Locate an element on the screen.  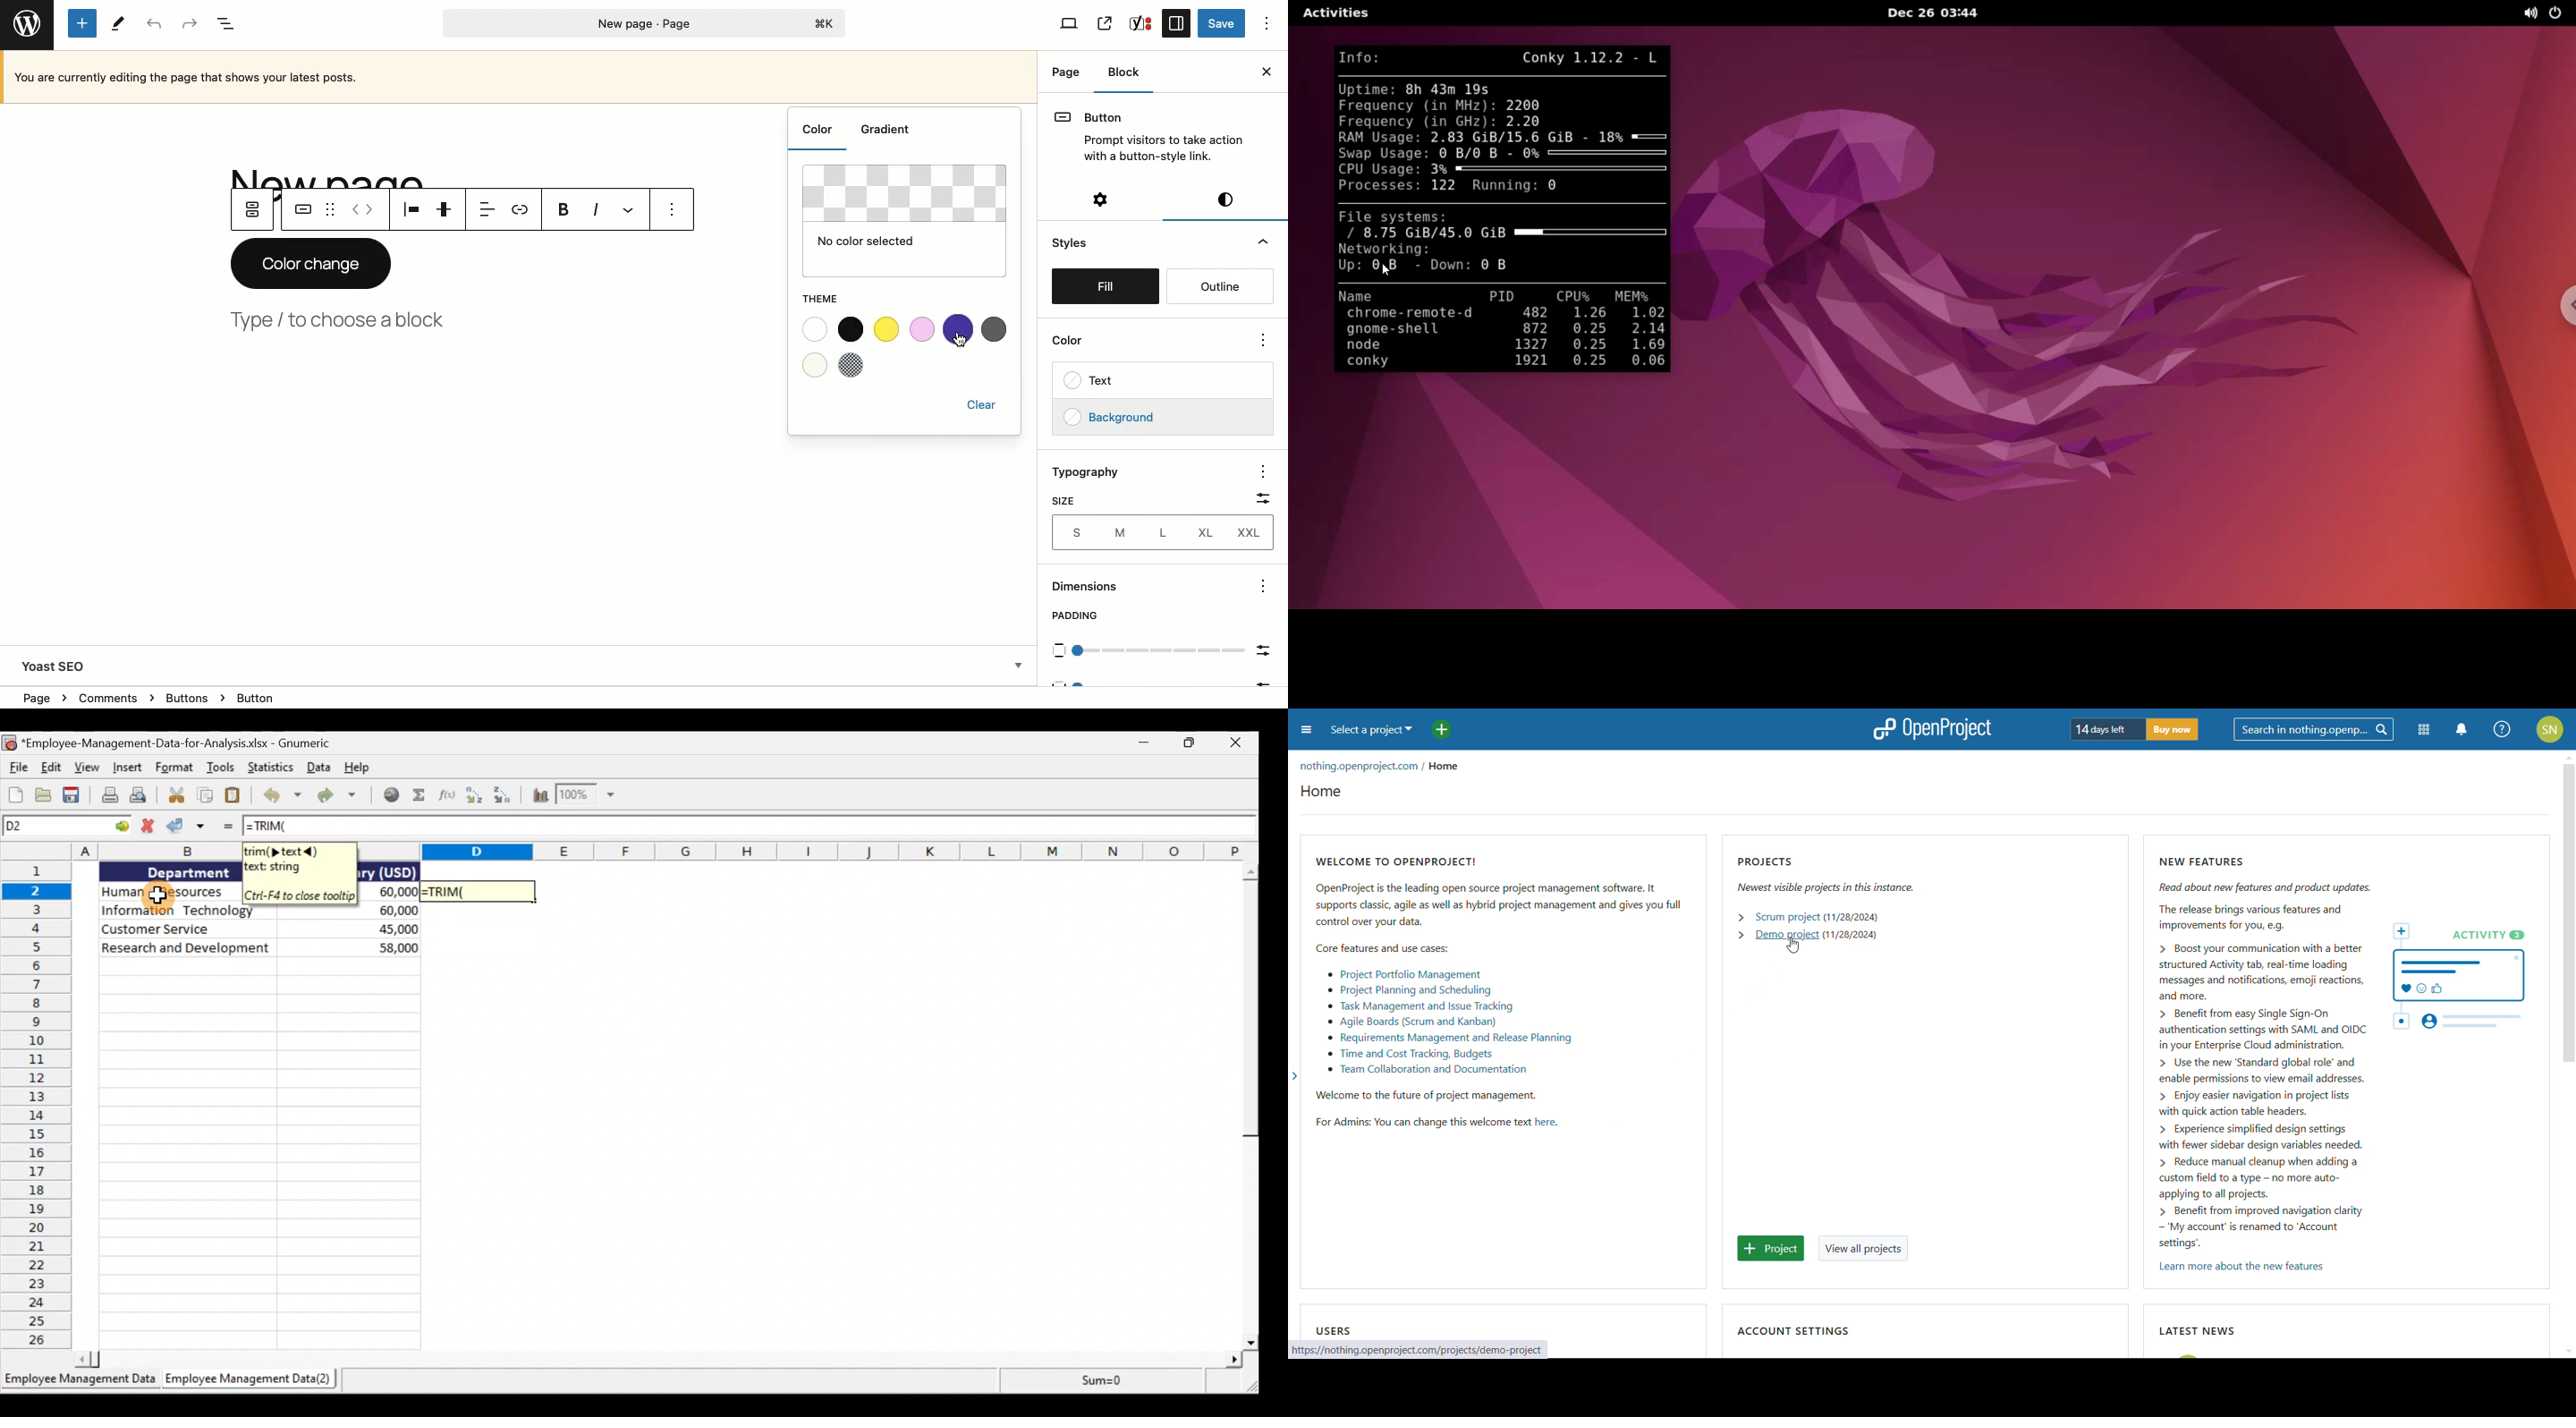
web address is located at coordinates (1421, 1351).